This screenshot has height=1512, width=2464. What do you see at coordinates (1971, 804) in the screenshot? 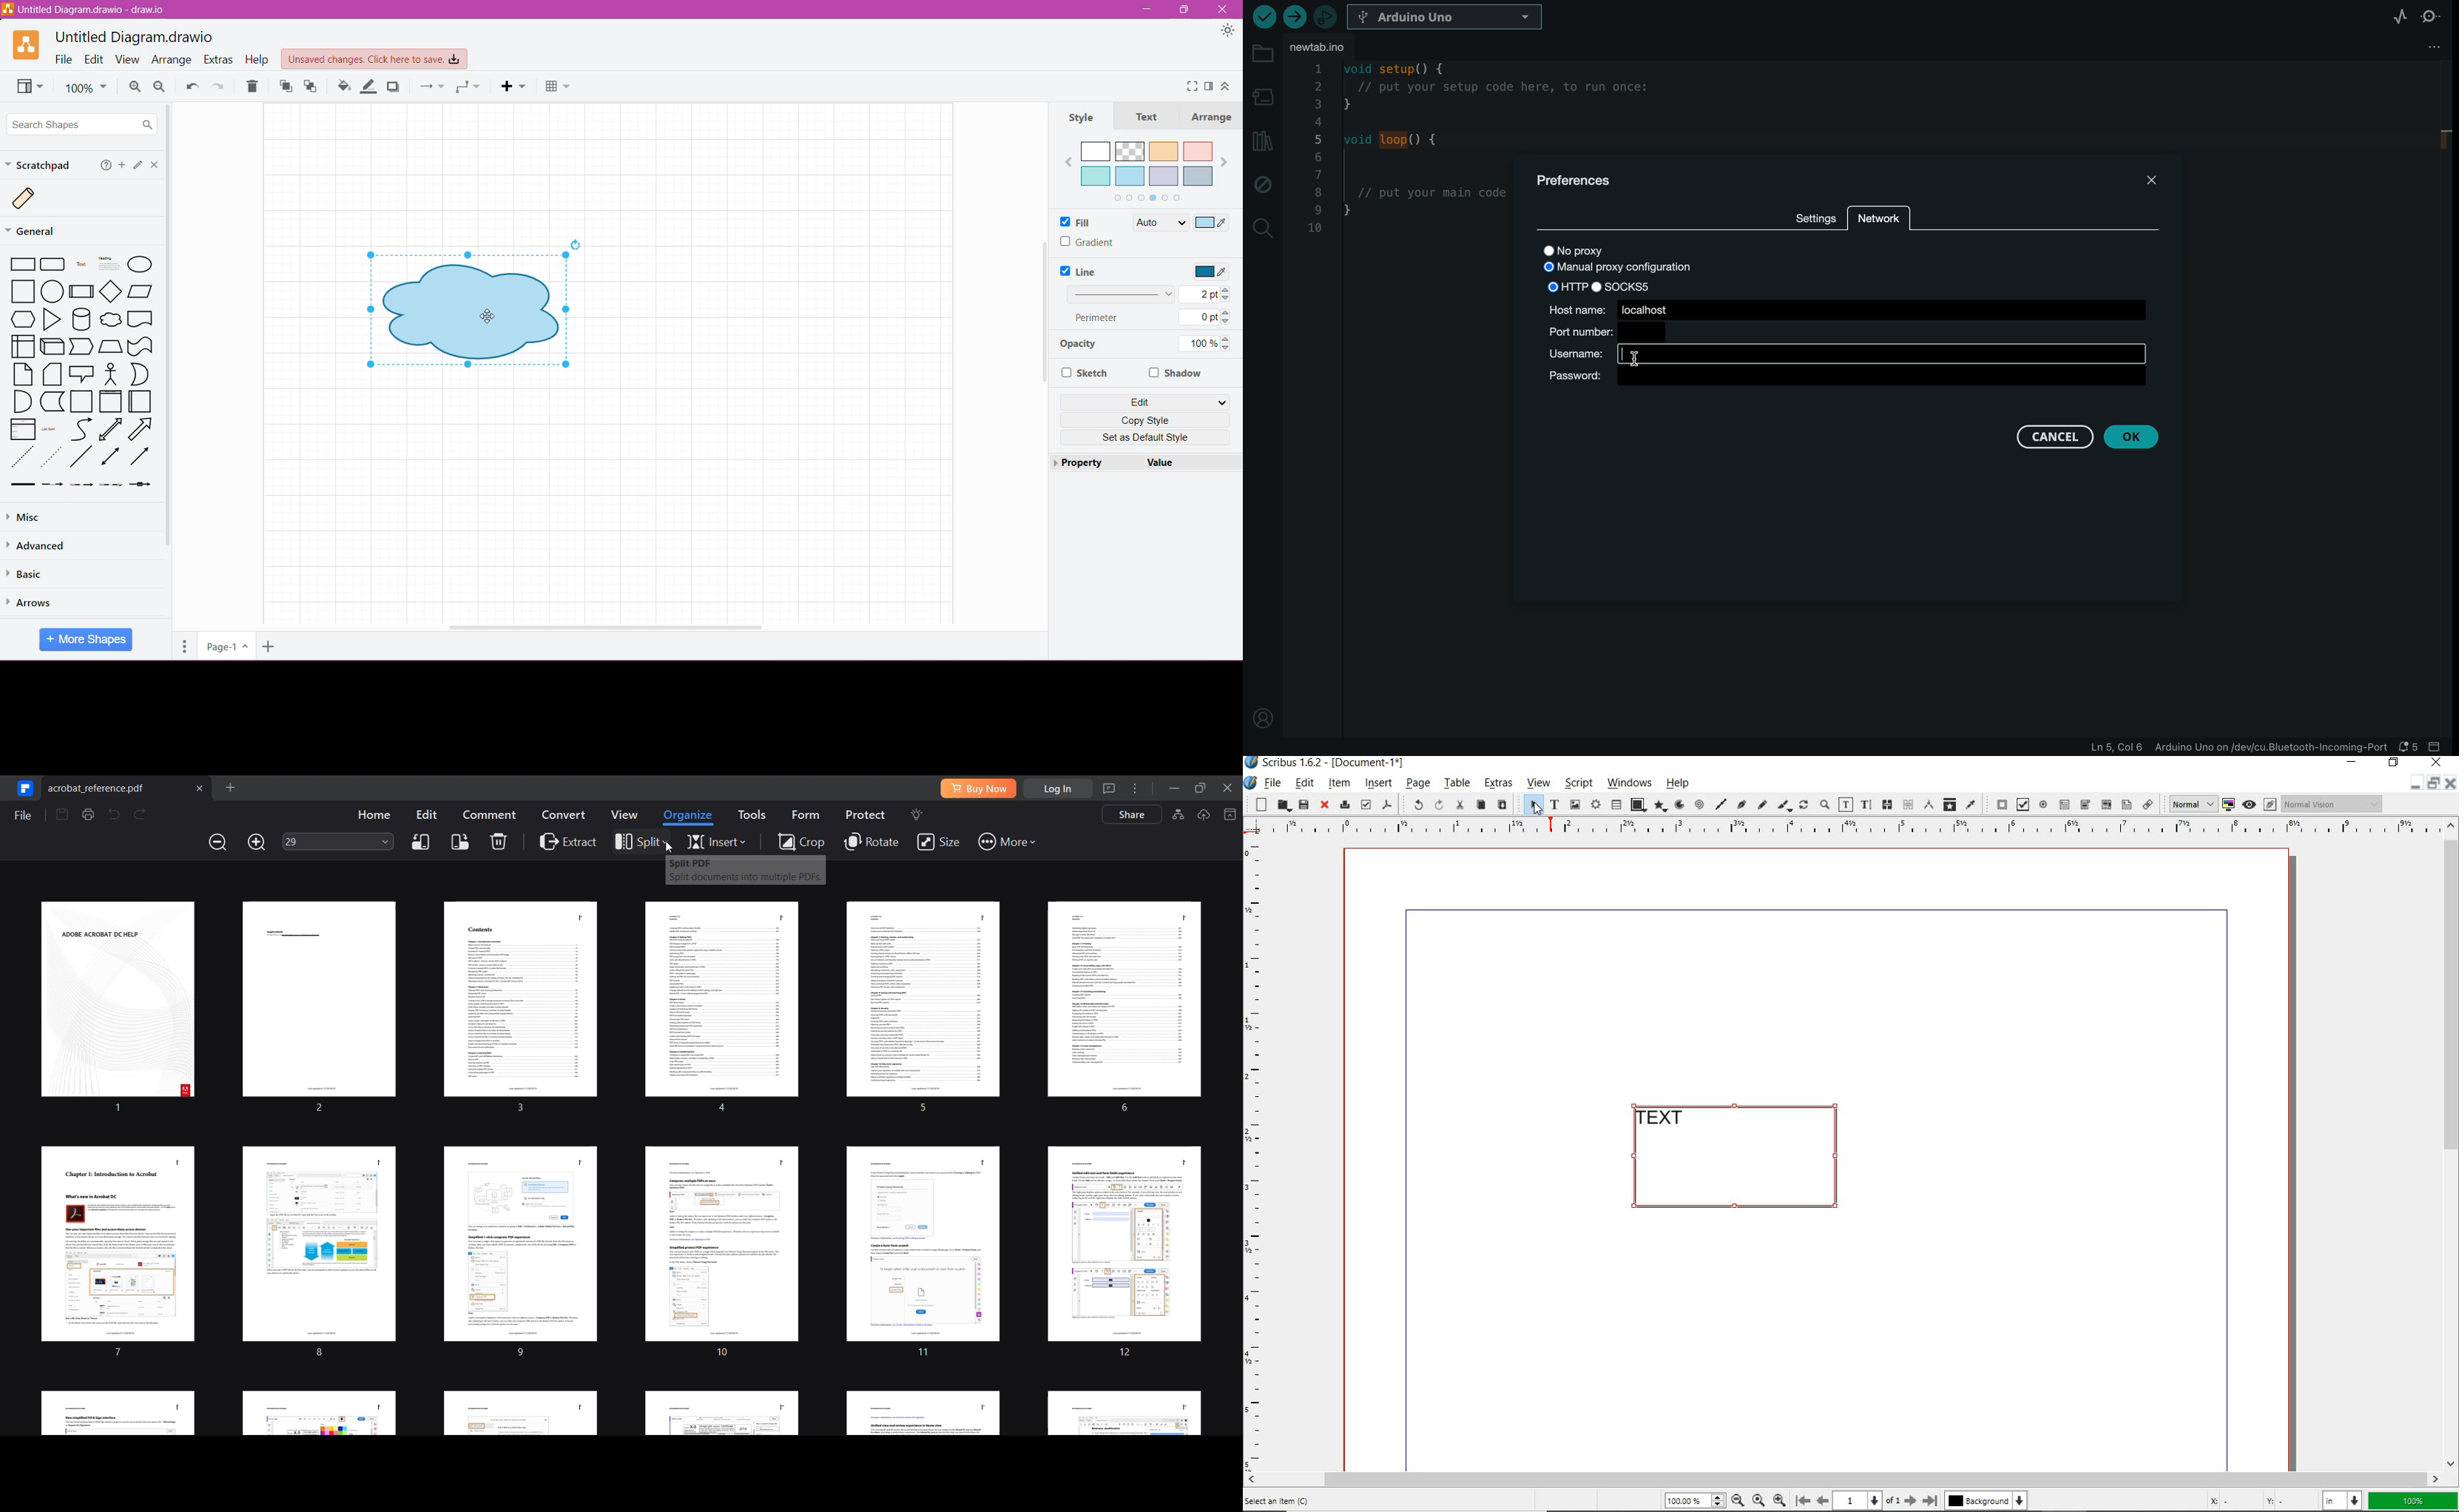
I see `eye dropper` at bounding box center [1971, 804].